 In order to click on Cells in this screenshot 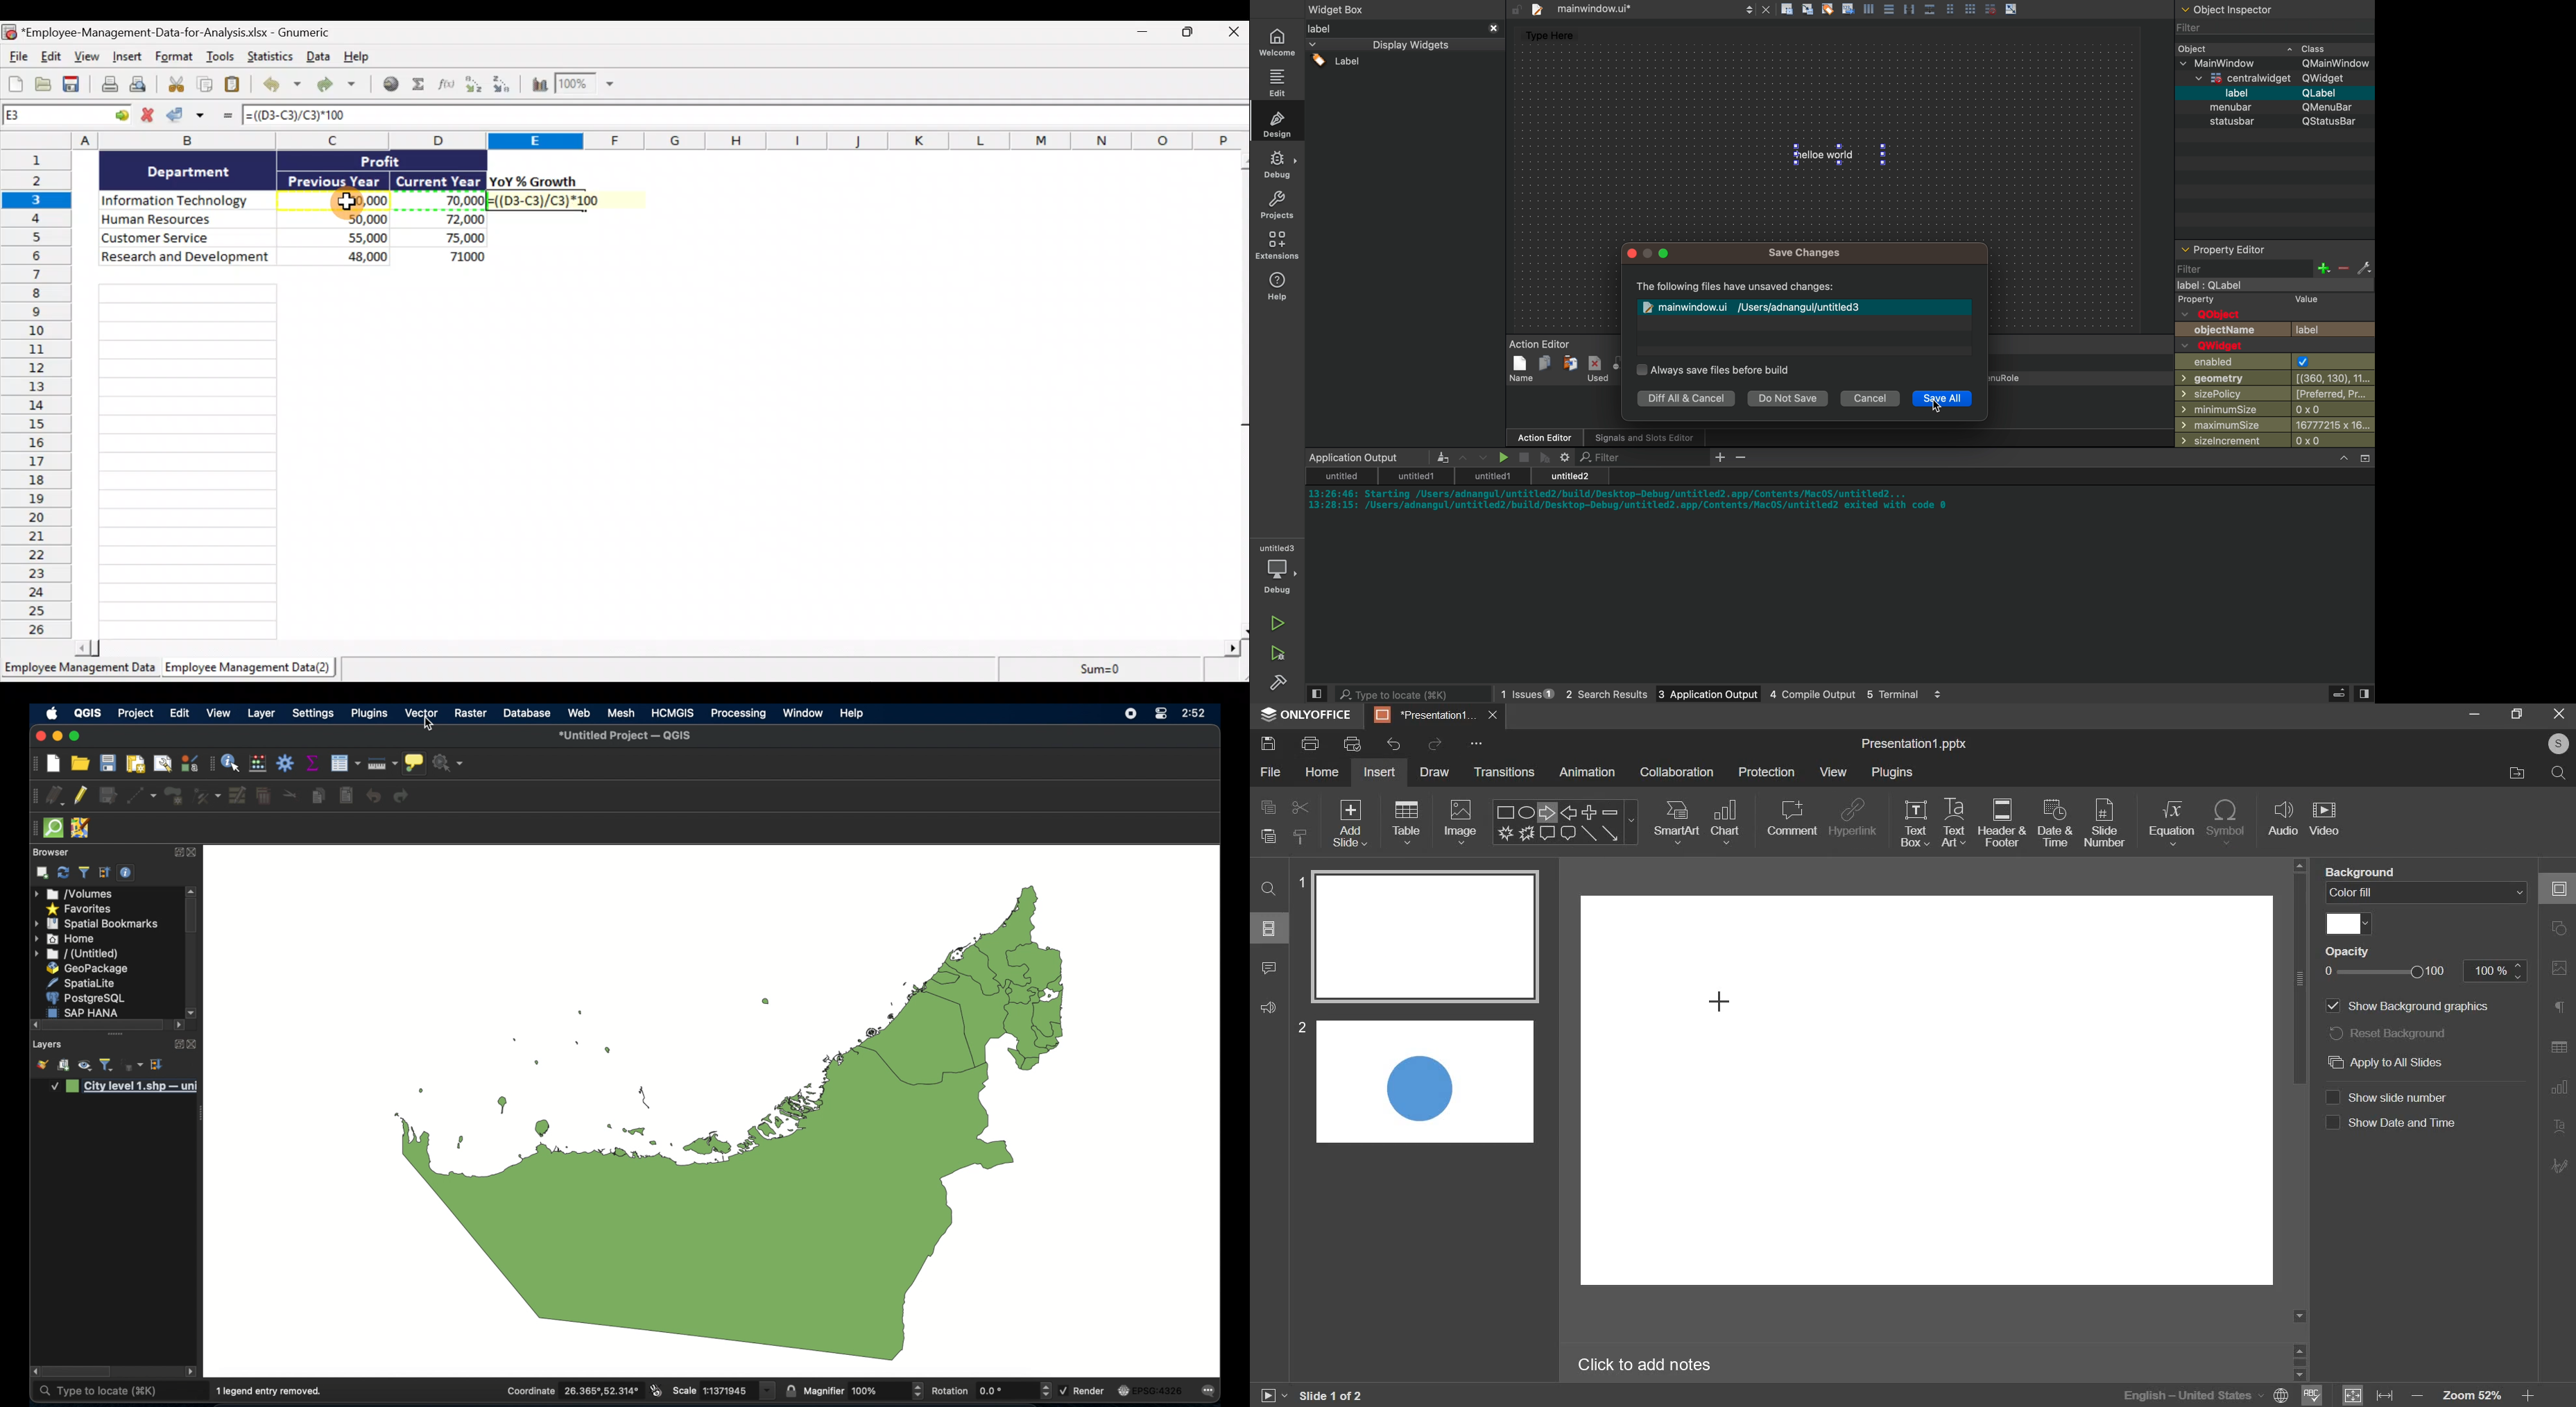, I will do `click(189, 461)`.